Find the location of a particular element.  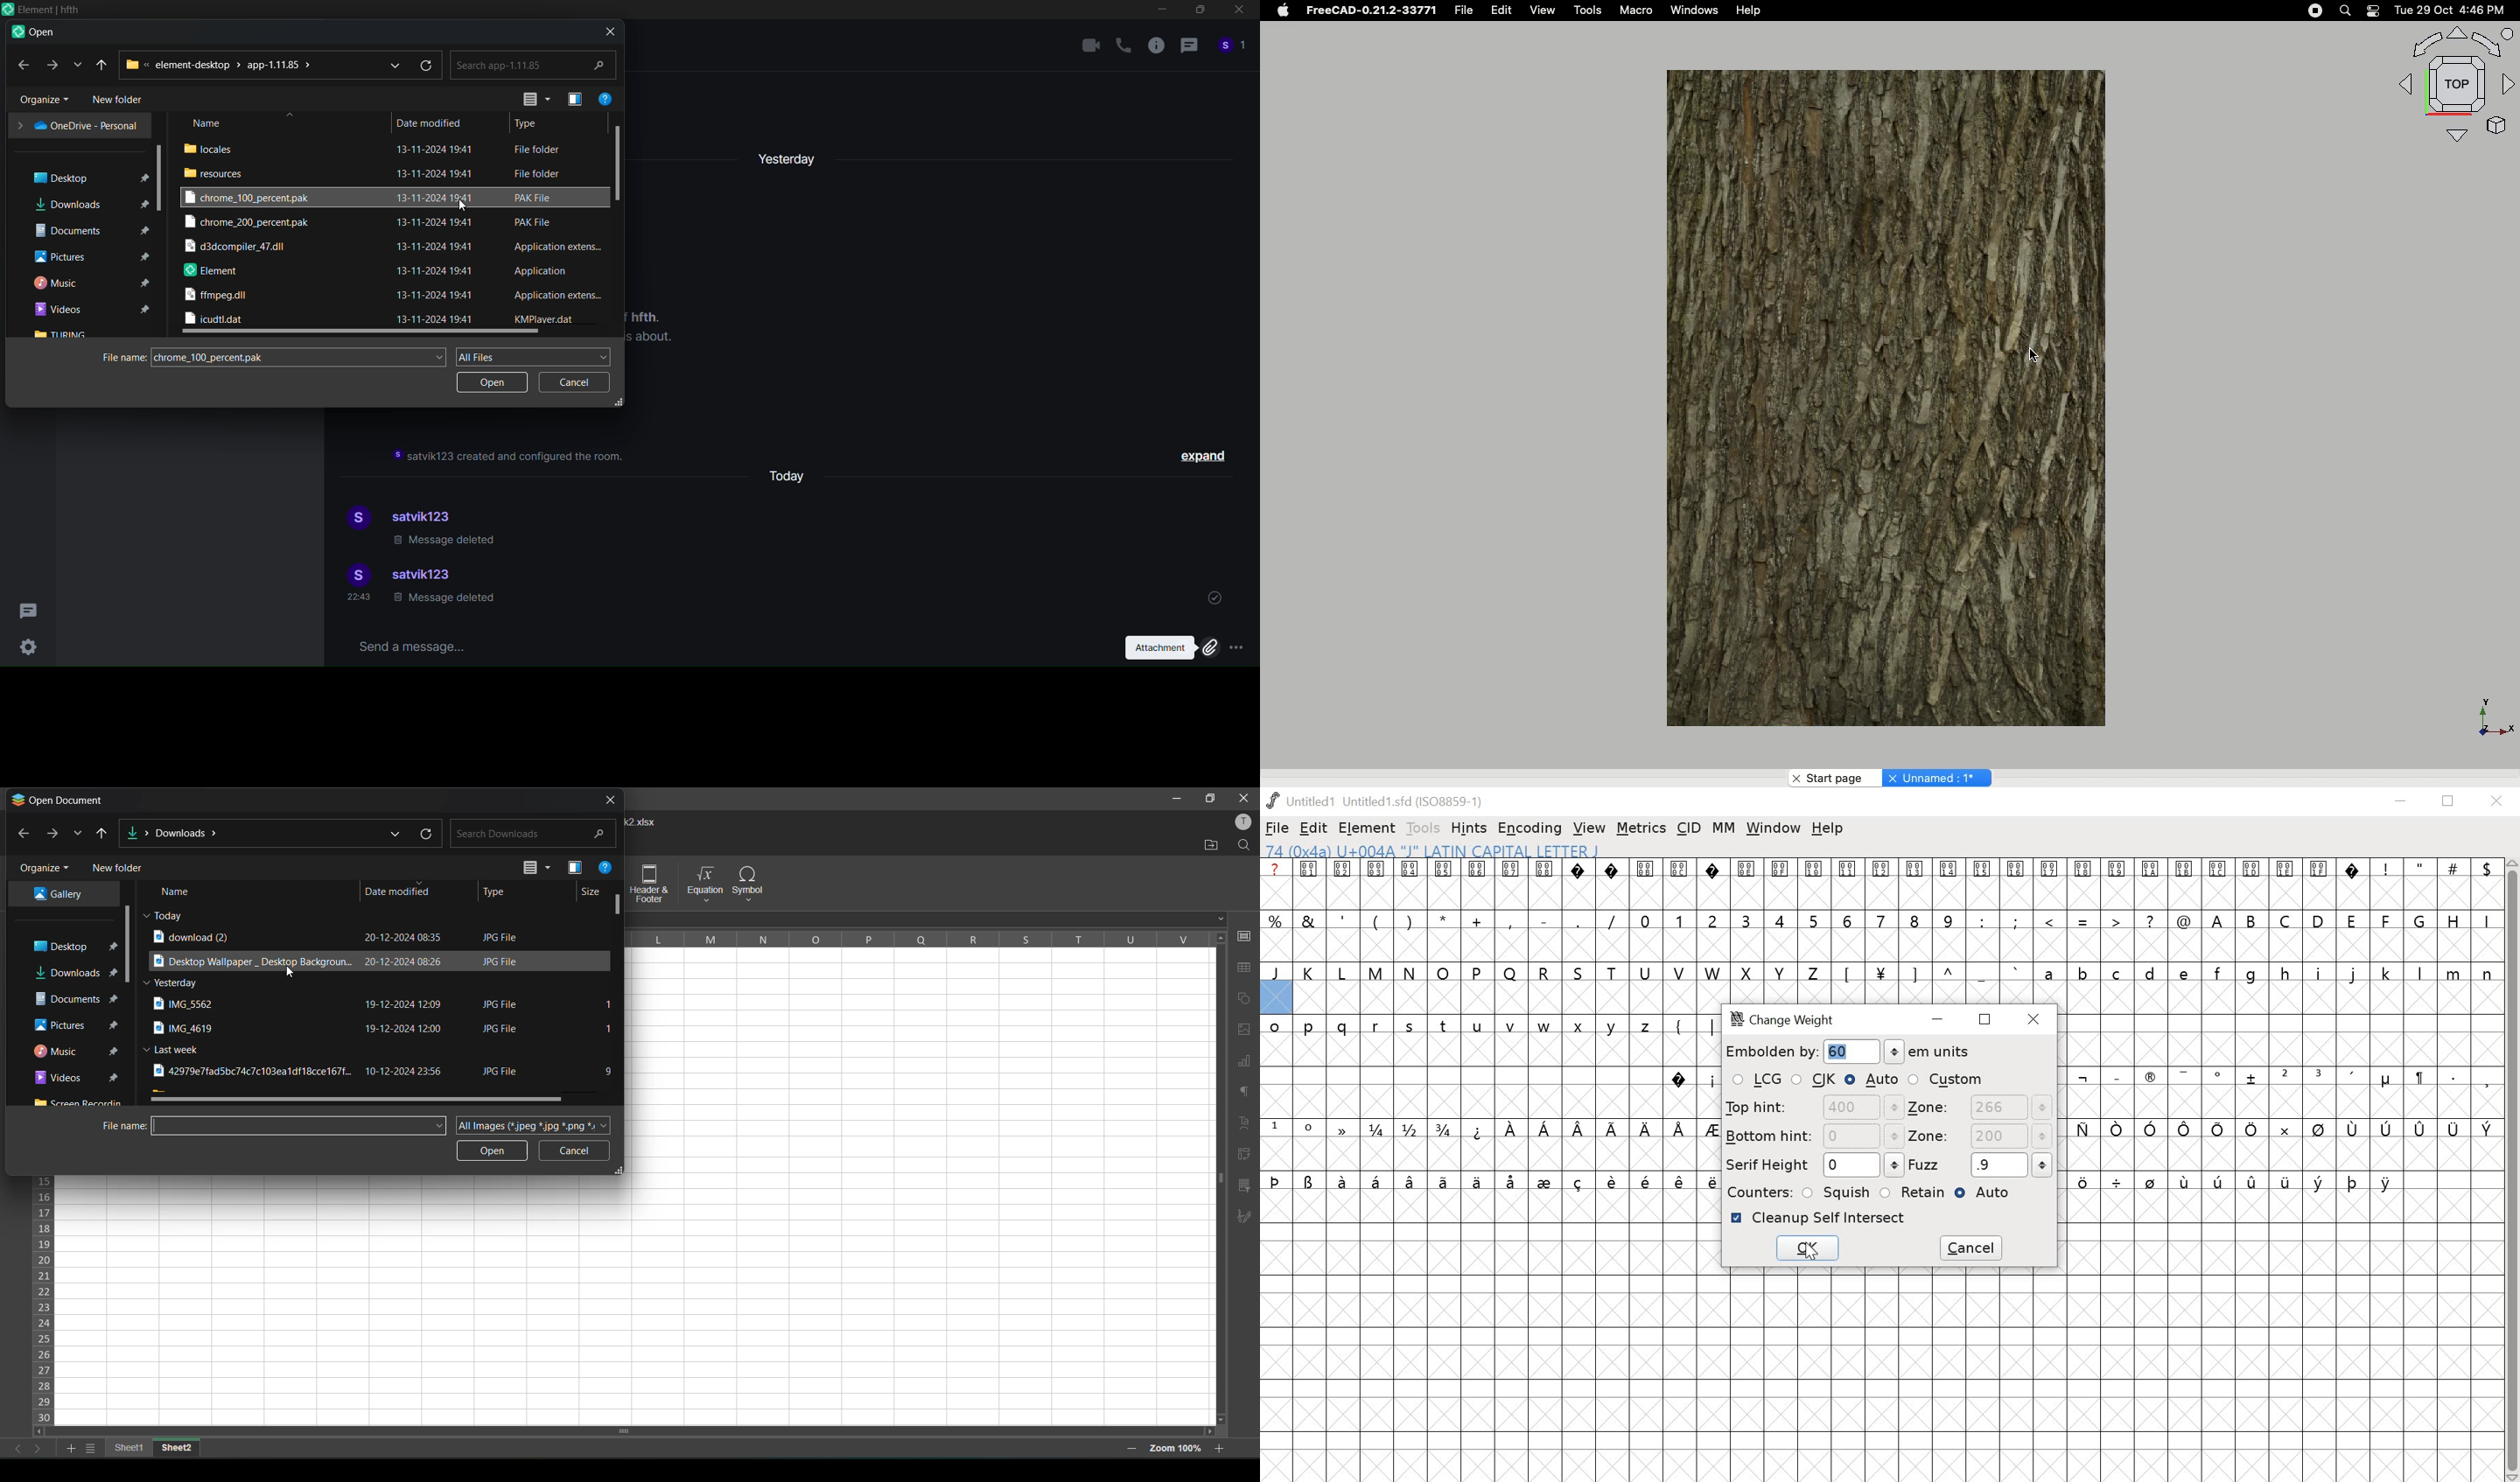

open is located at coordinates (492, 1151).